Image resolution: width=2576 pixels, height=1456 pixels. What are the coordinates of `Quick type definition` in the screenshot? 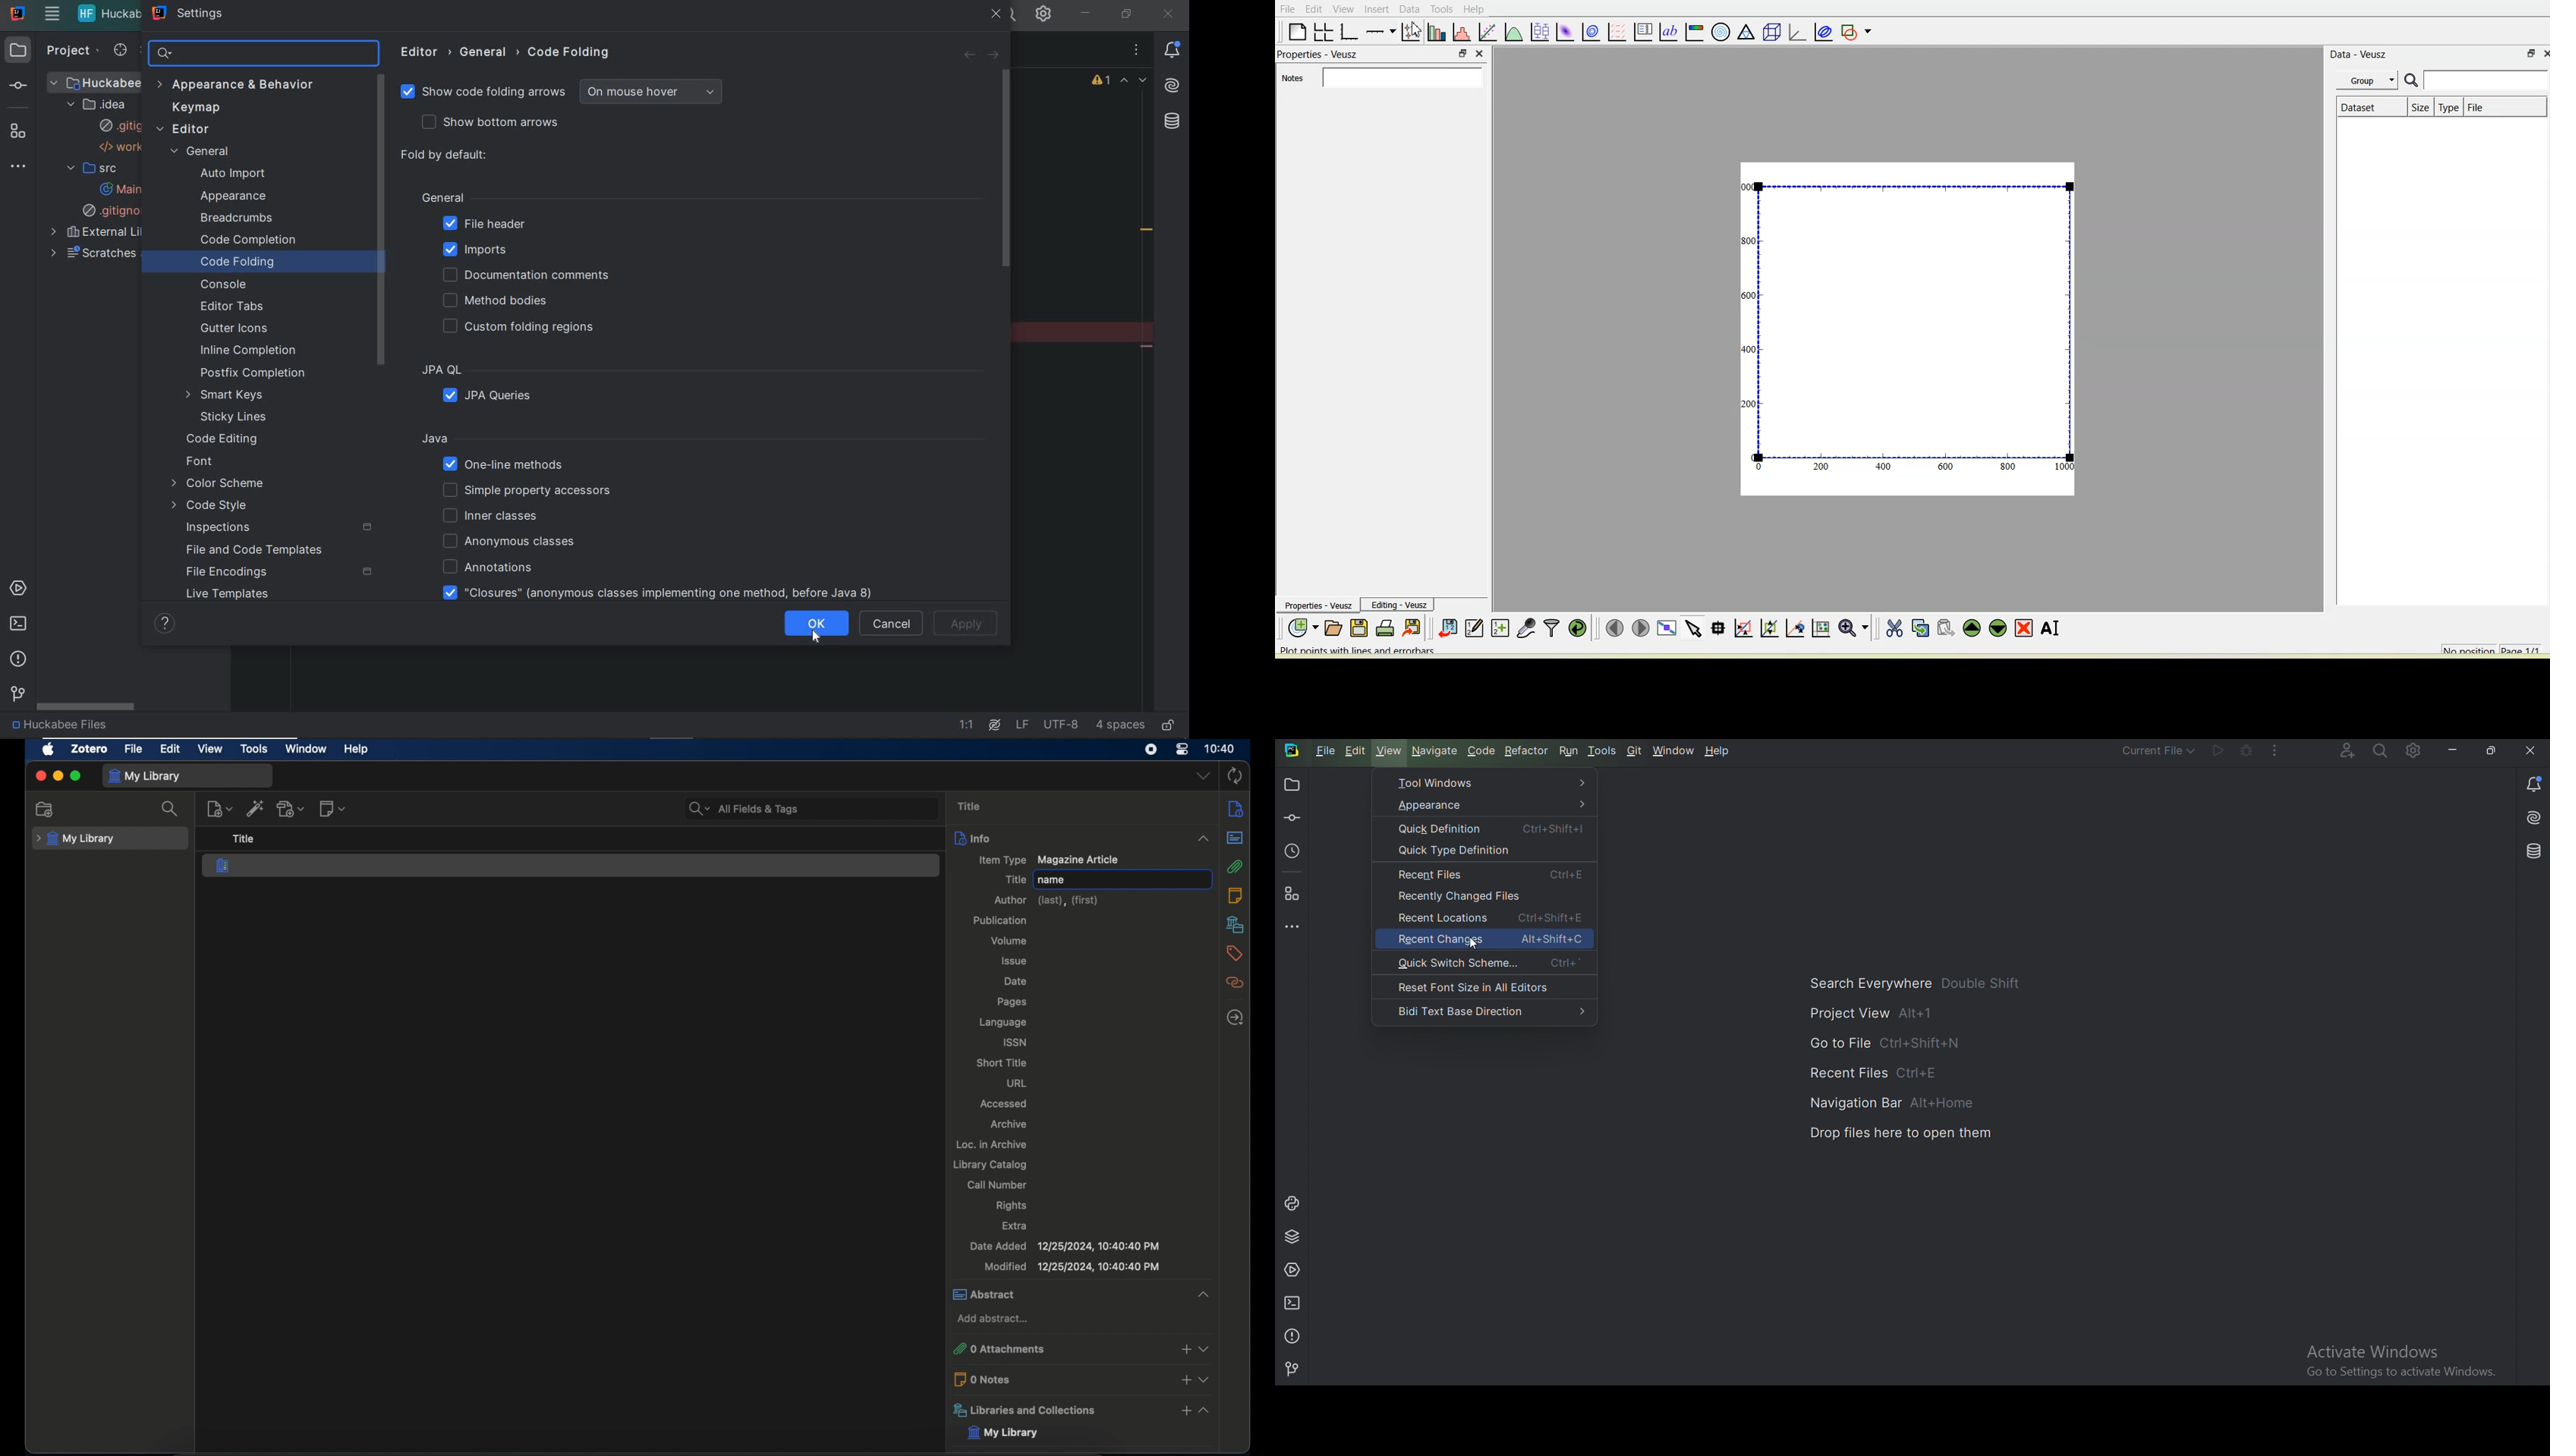 It's located at (1484, 851).